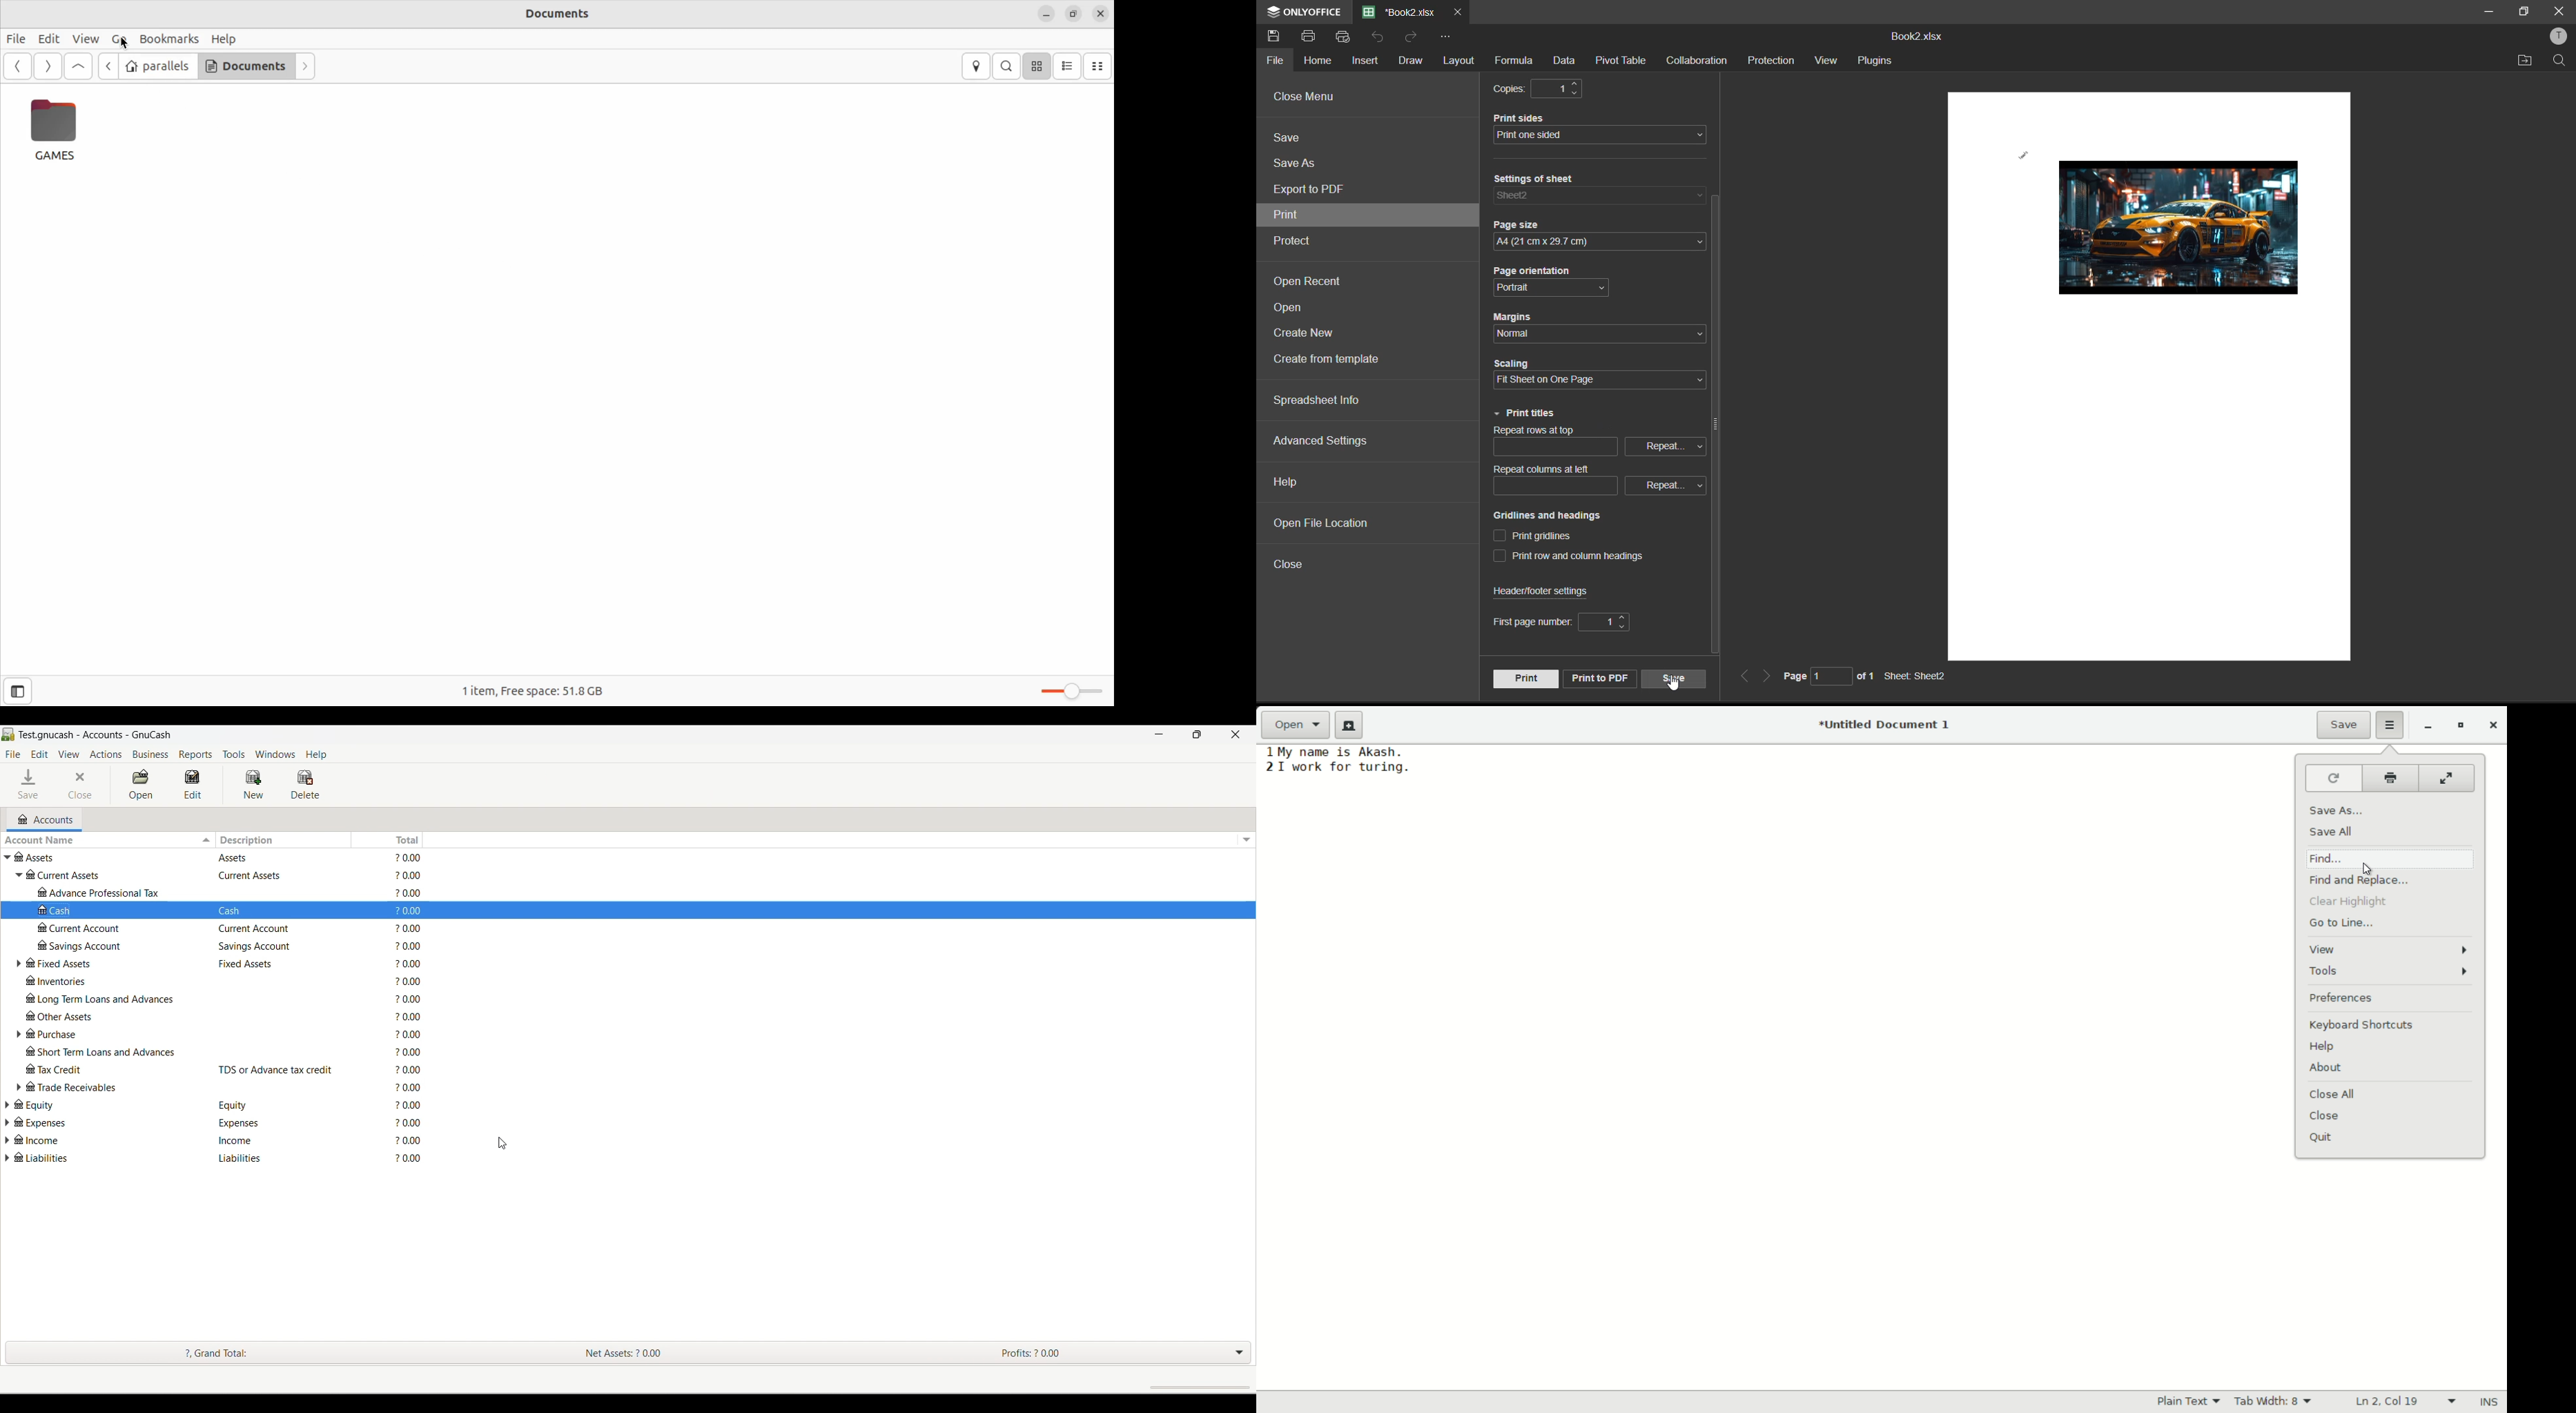 This screenshot has width=2576, height=1428. I want to click on copies, so click(1511, 89).